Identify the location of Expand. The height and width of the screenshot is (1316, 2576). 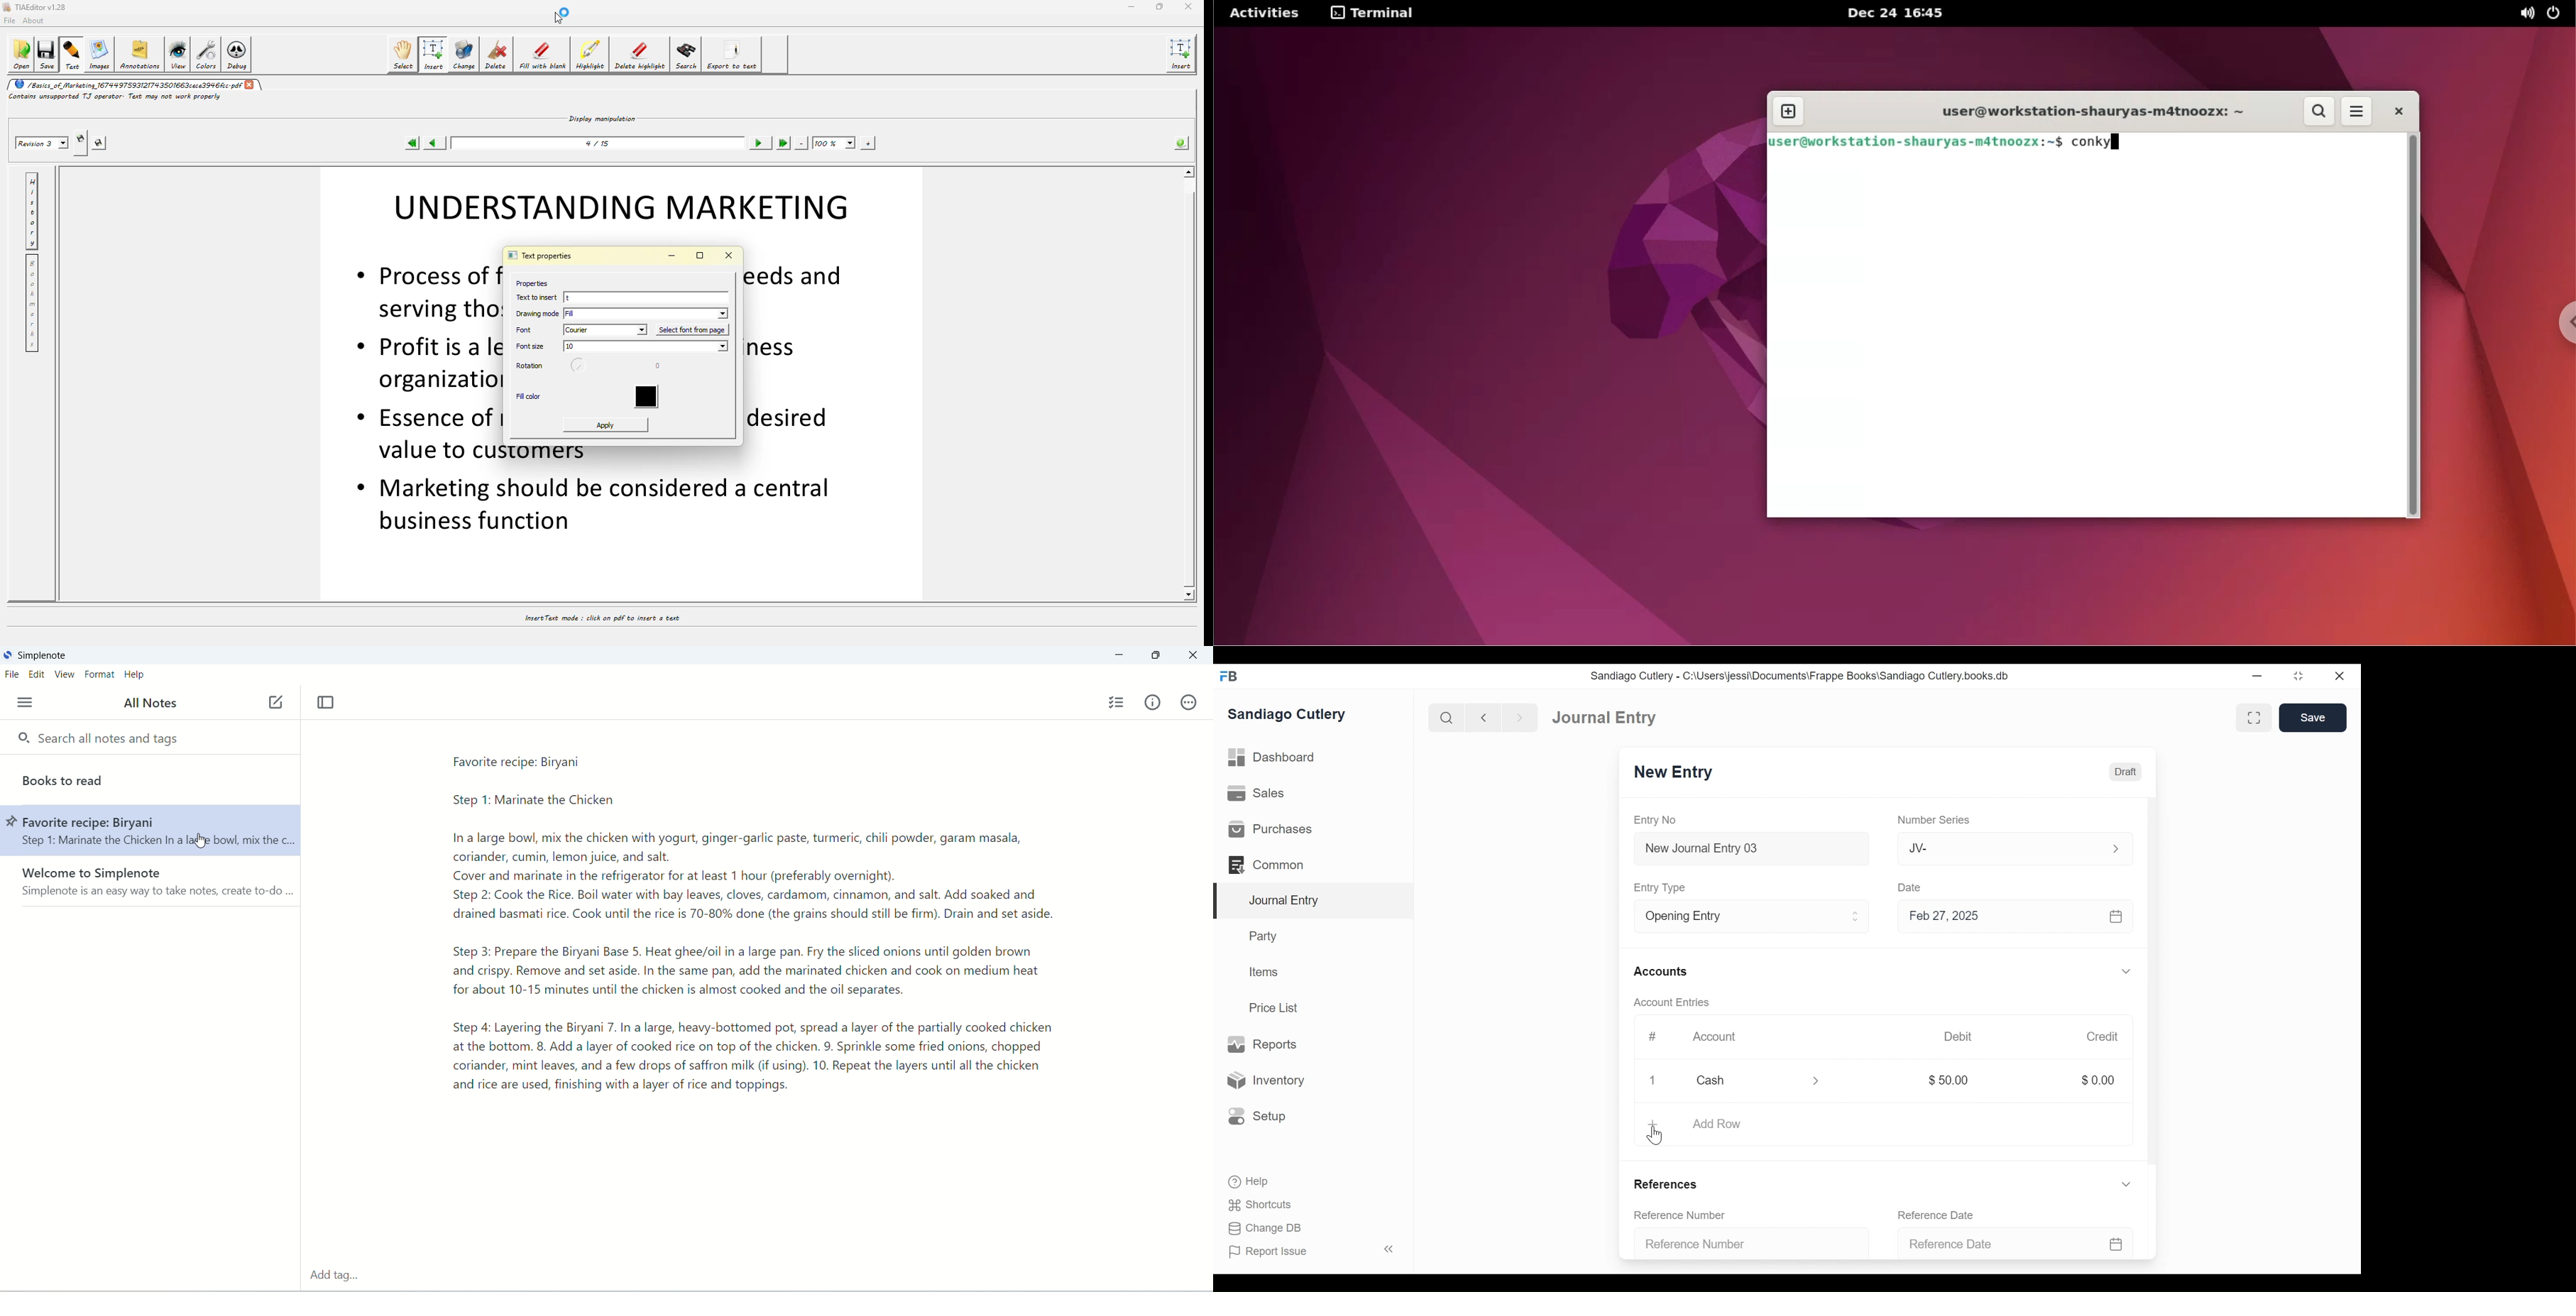
(1857, 917).